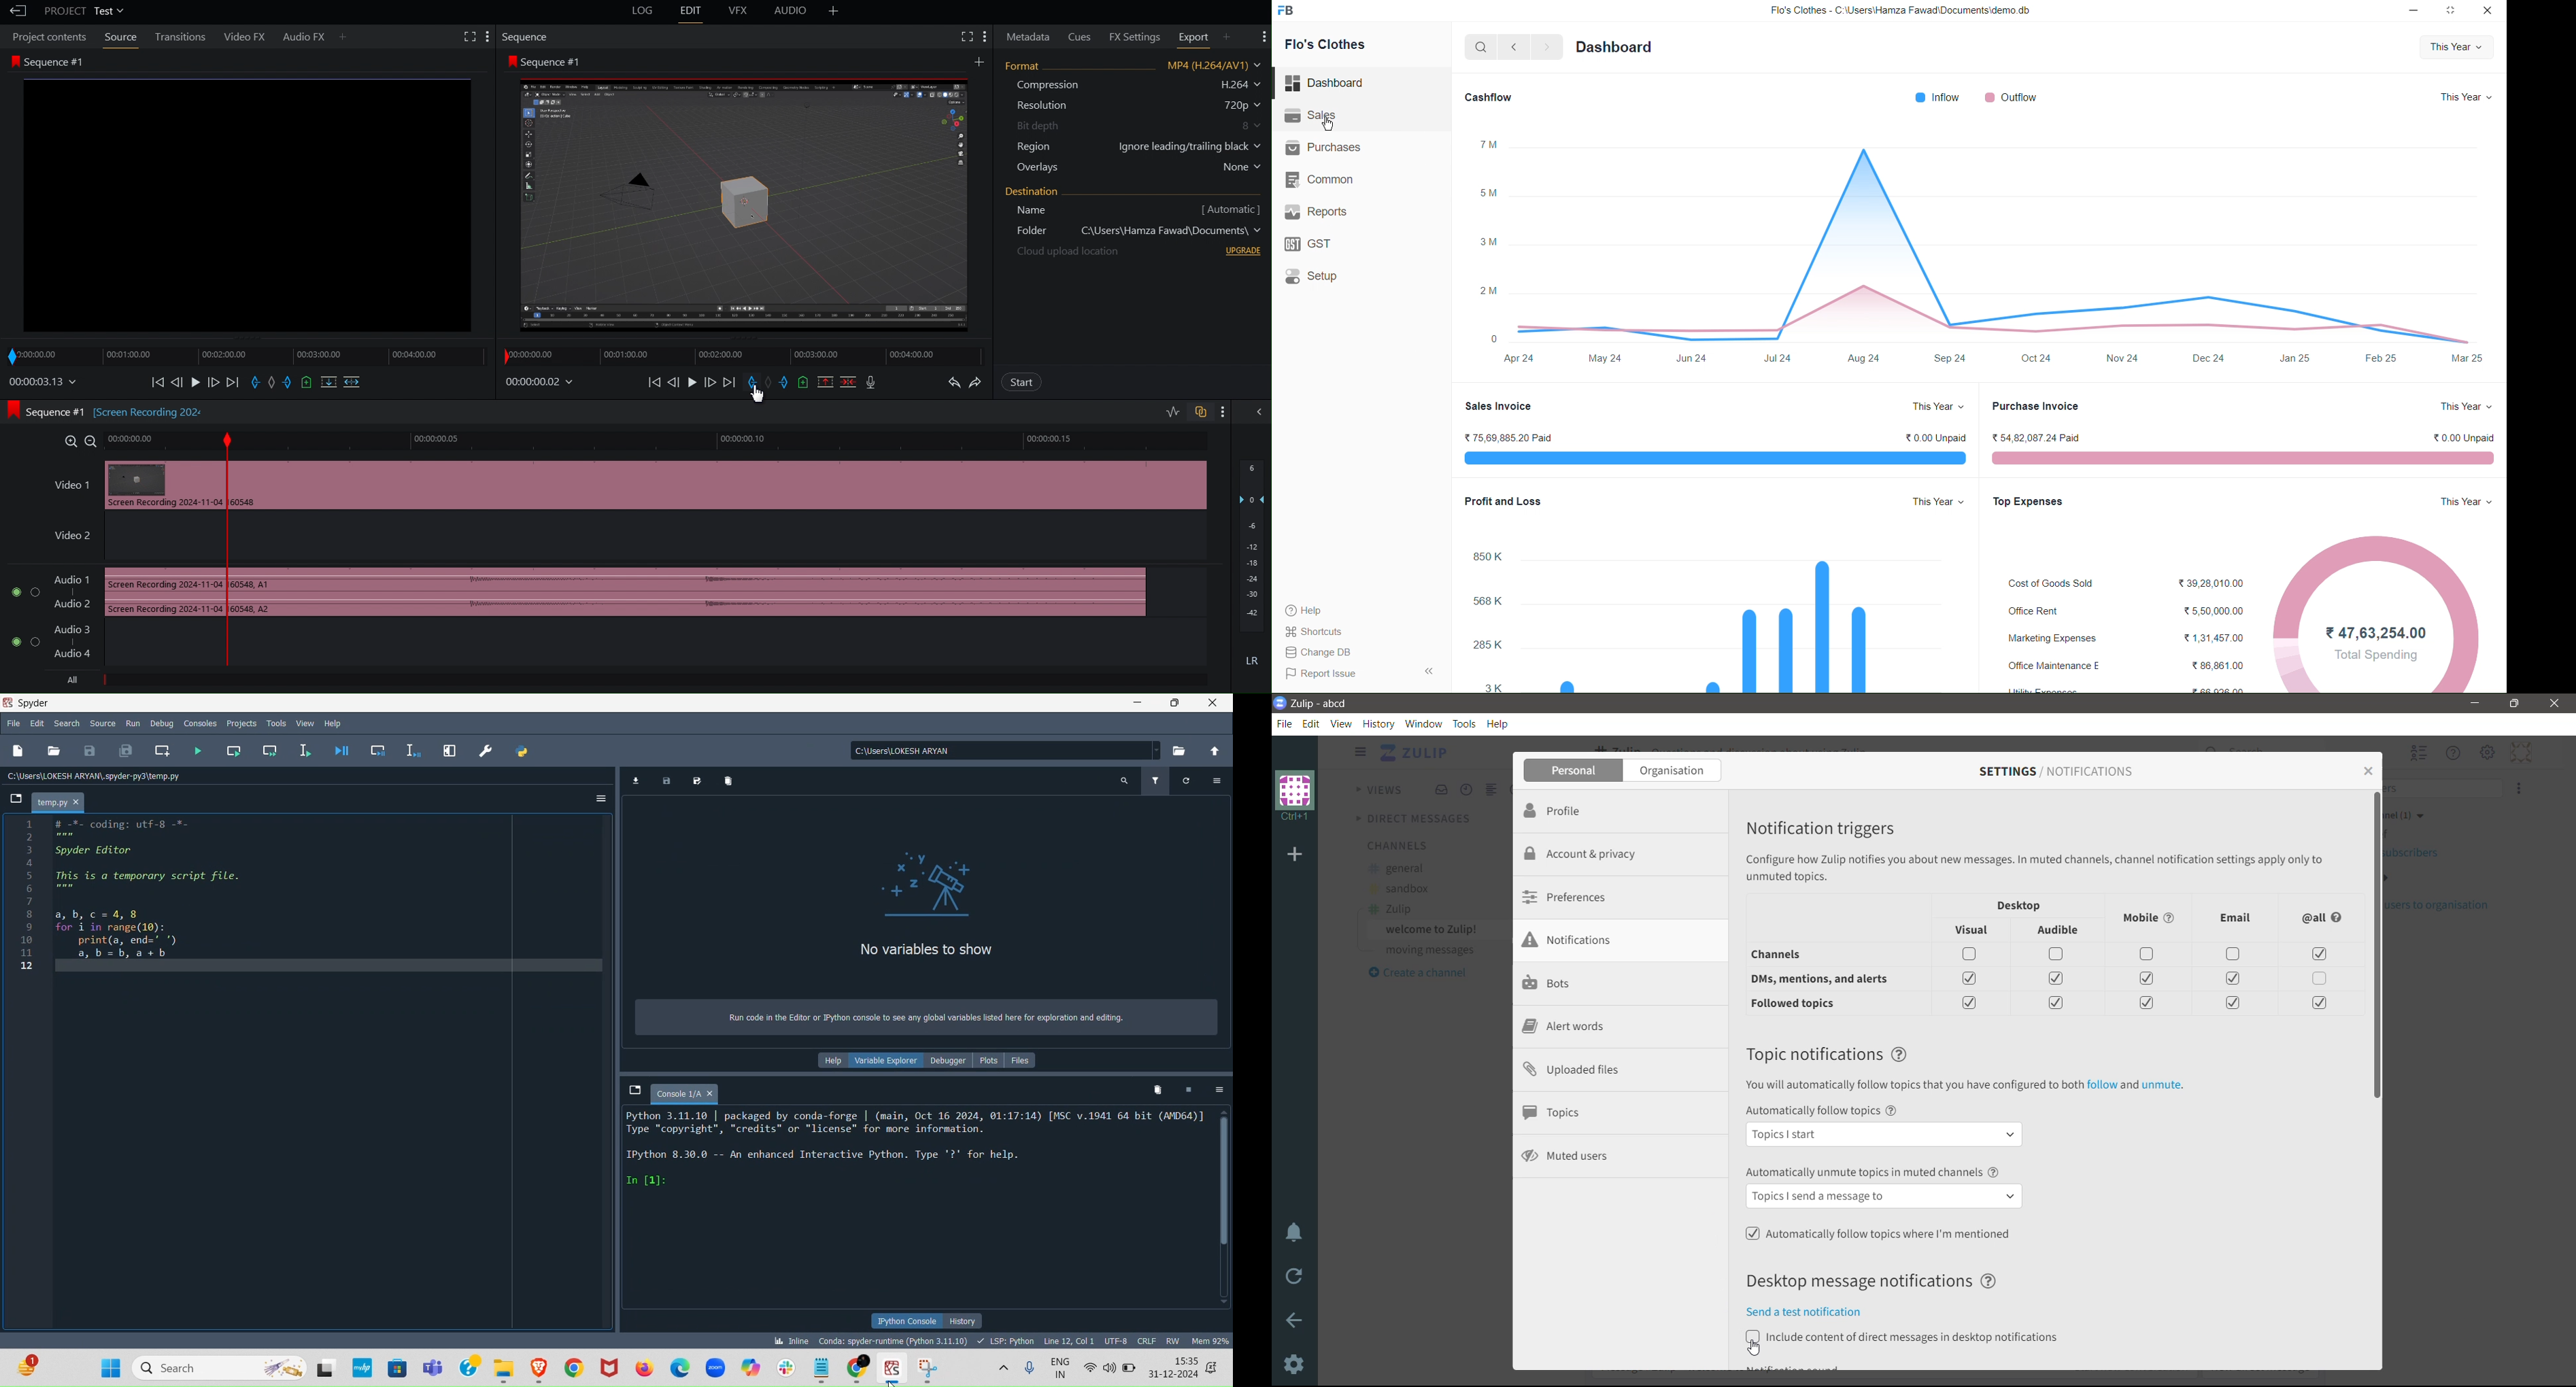 This screenshot has width=2576, height=1400. What do you see at coordinates (1295, 1323) in the screenshot?
I see `Go back` at bounding box center [1295, 1323].